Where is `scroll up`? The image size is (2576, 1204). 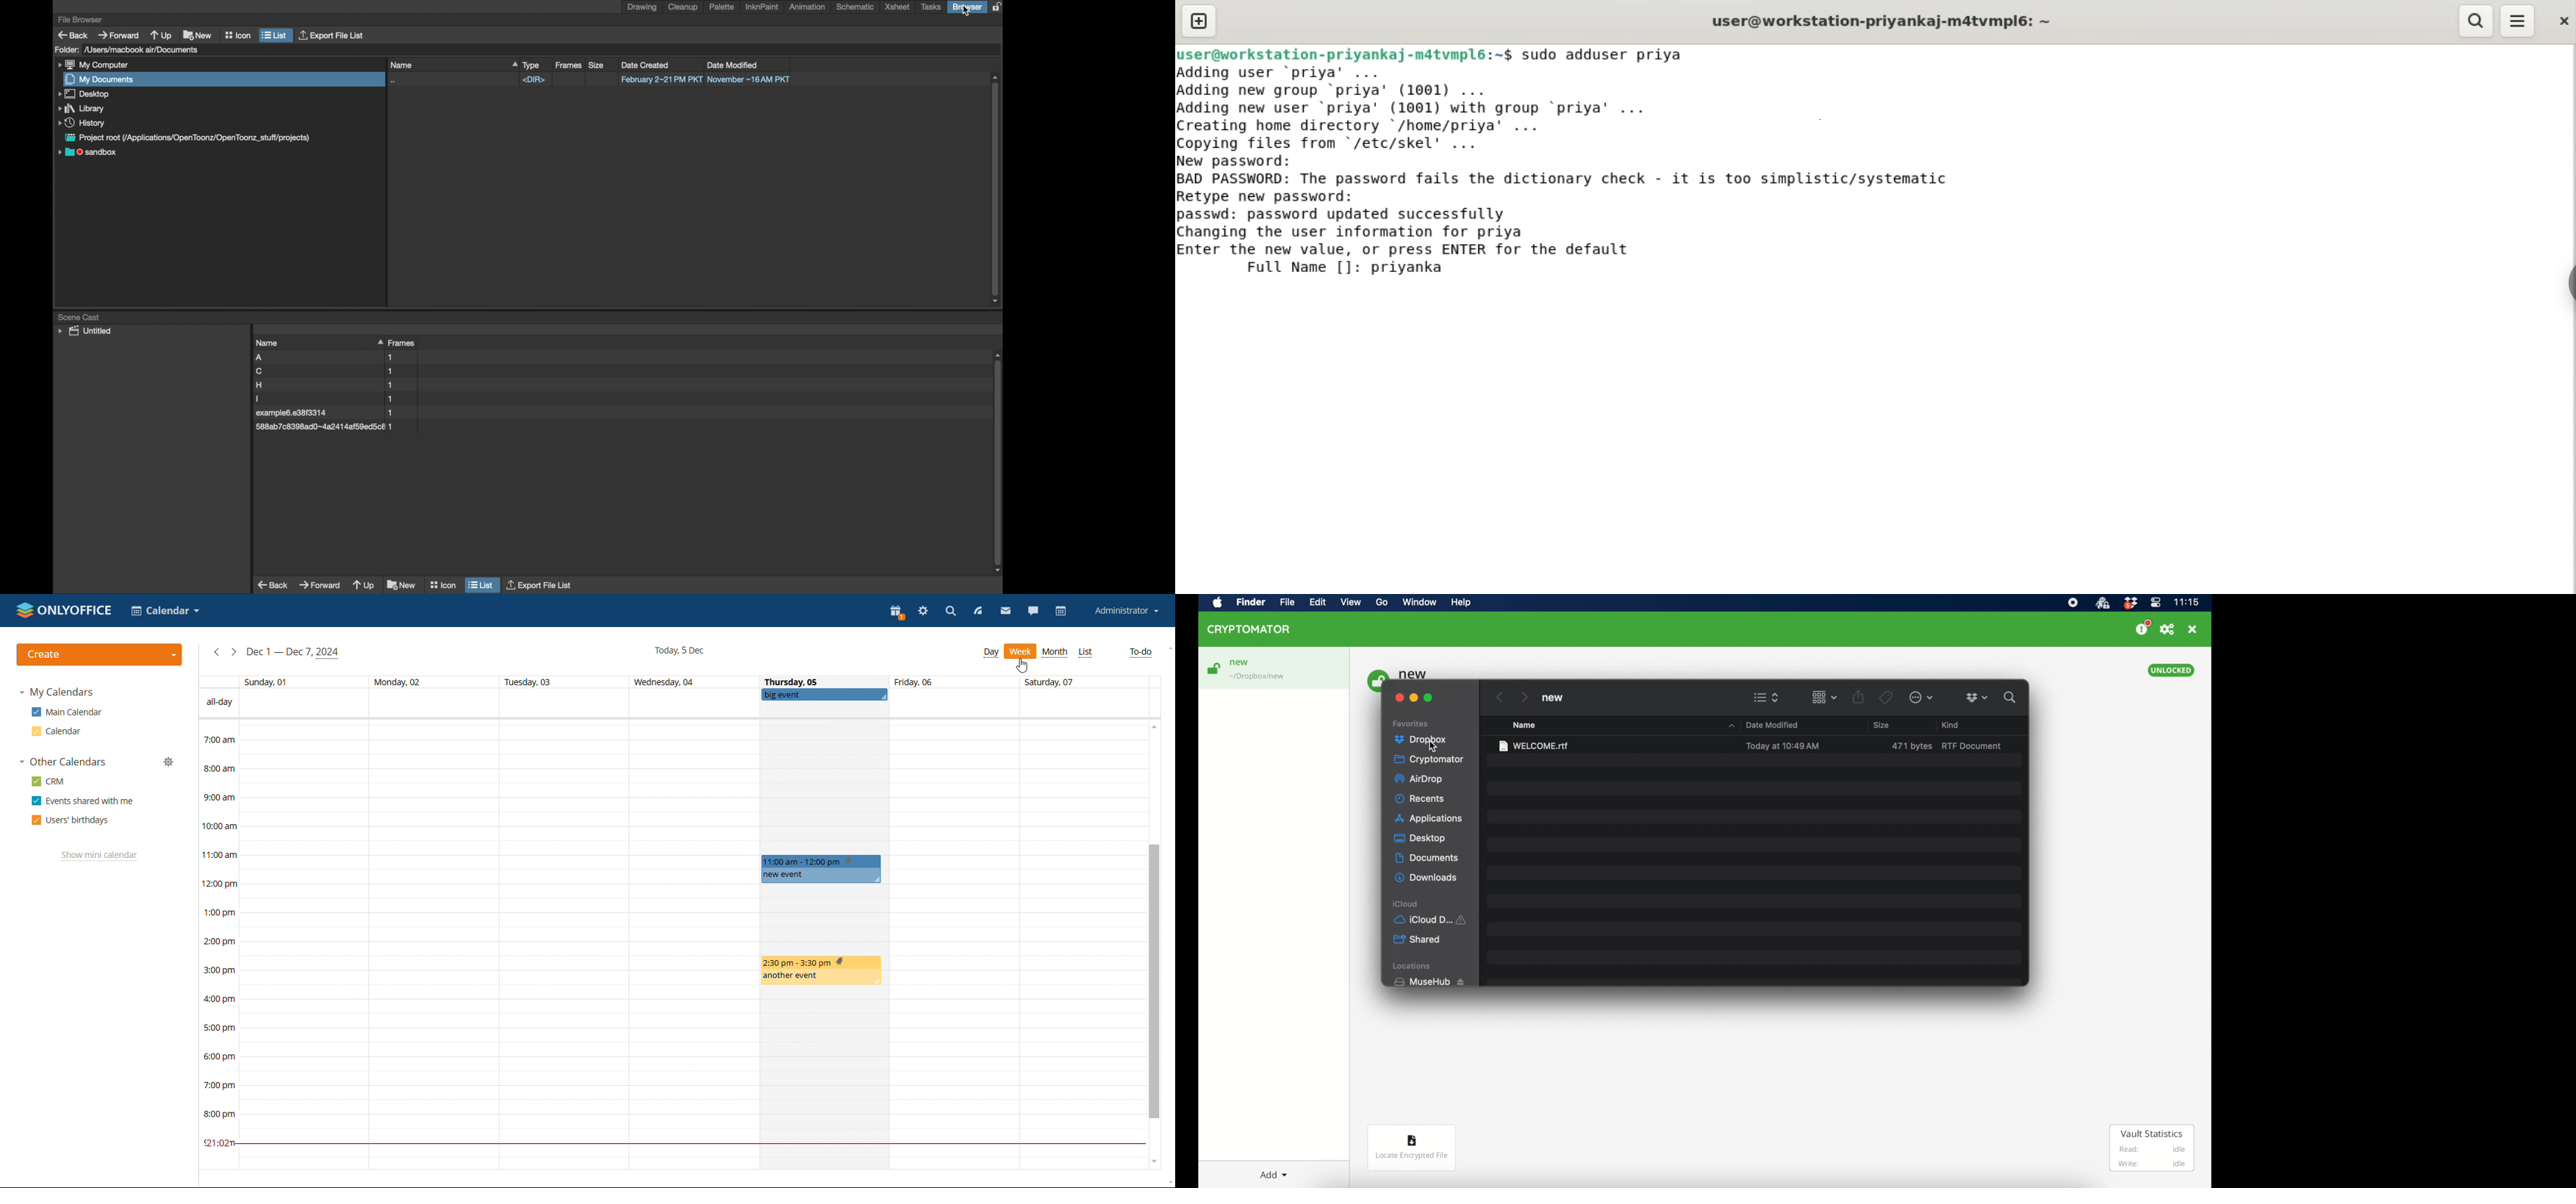
scroll up is located at coordinates (1153, 726).